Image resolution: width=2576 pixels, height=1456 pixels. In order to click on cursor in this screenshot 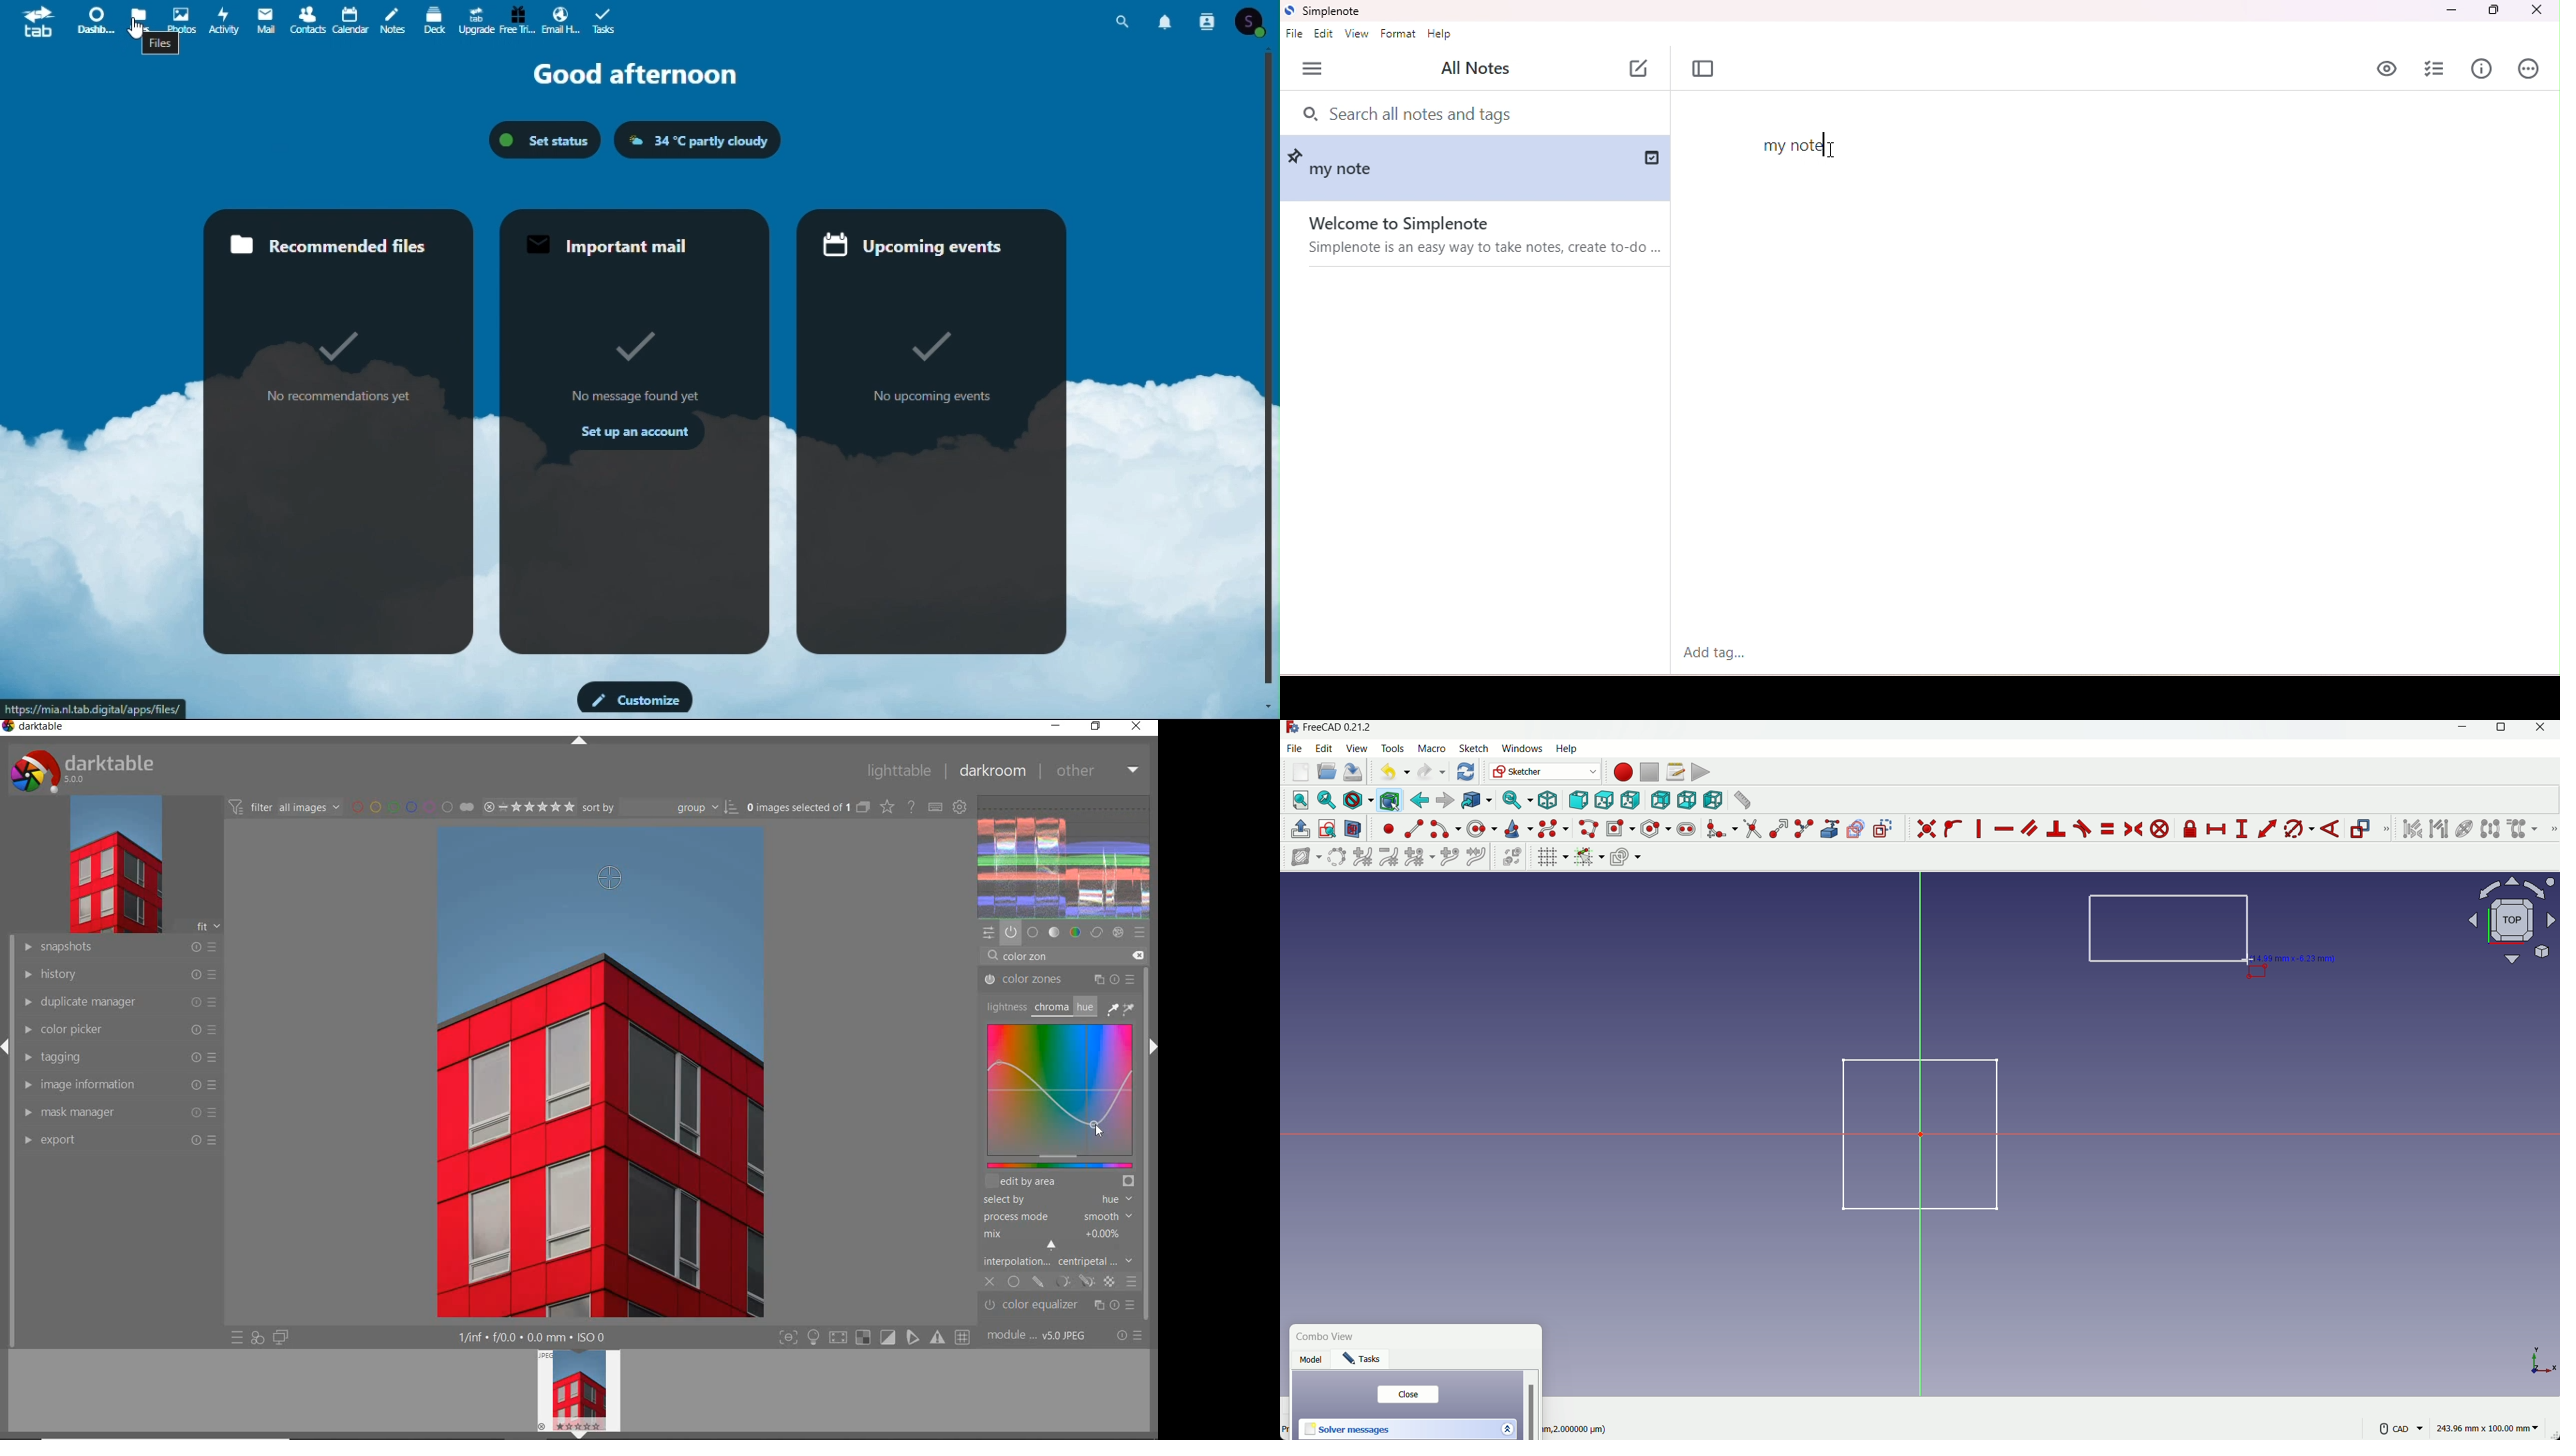, I will do `click(142, 29)`.